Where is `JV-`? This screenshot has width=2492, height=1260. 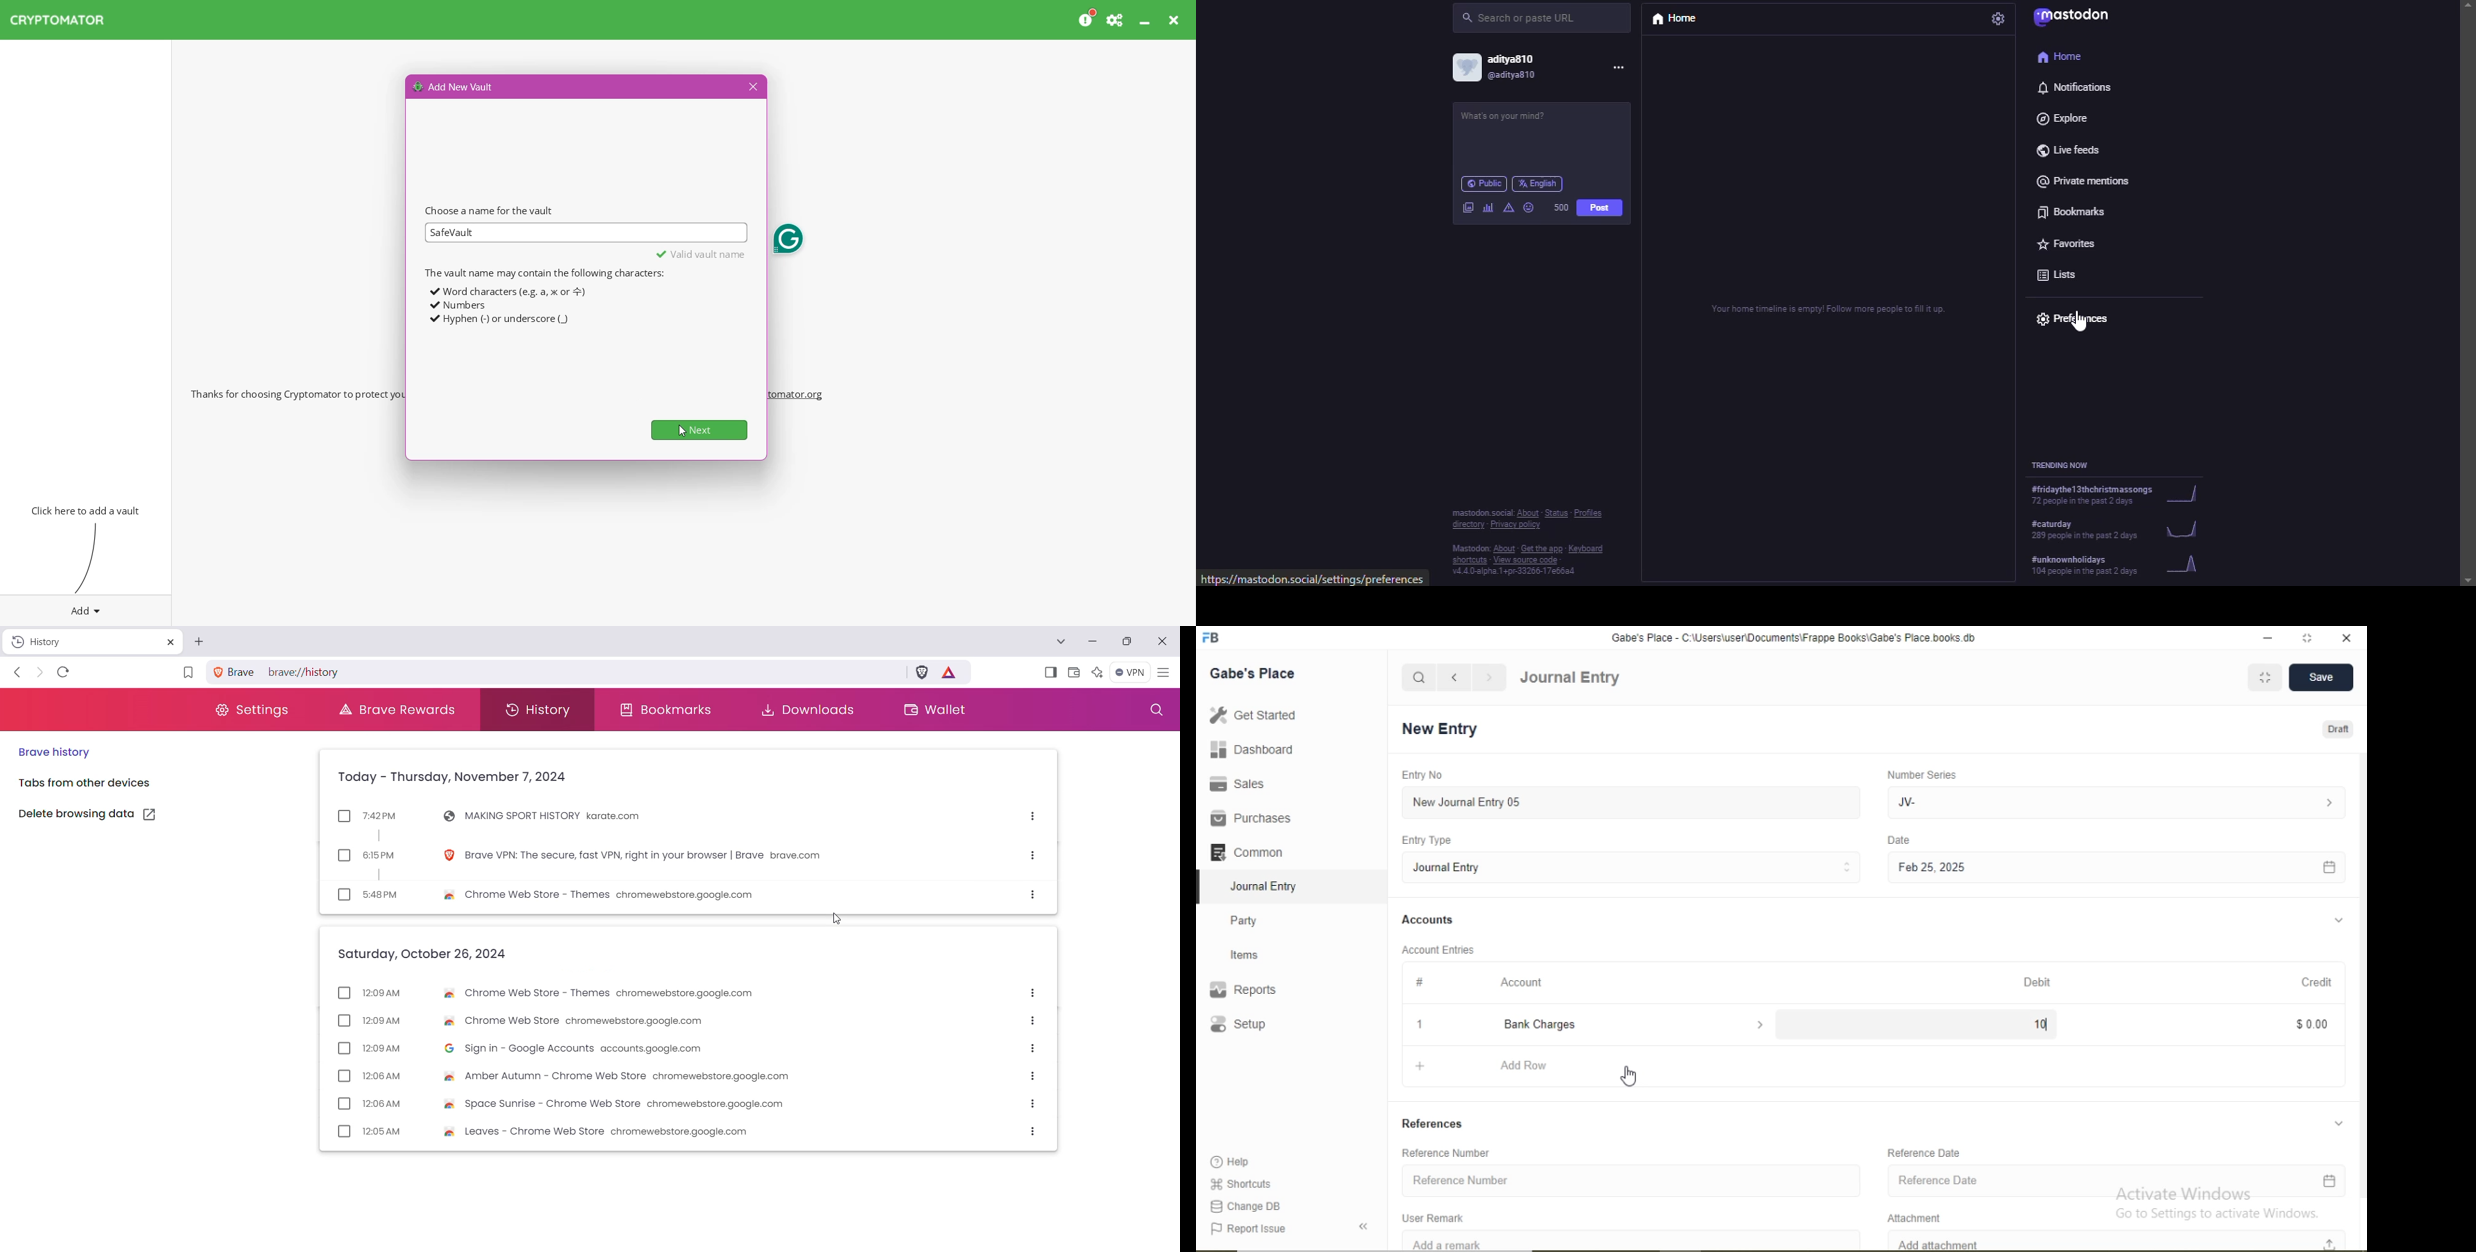 JV- is located at coordinates (2114, 801).